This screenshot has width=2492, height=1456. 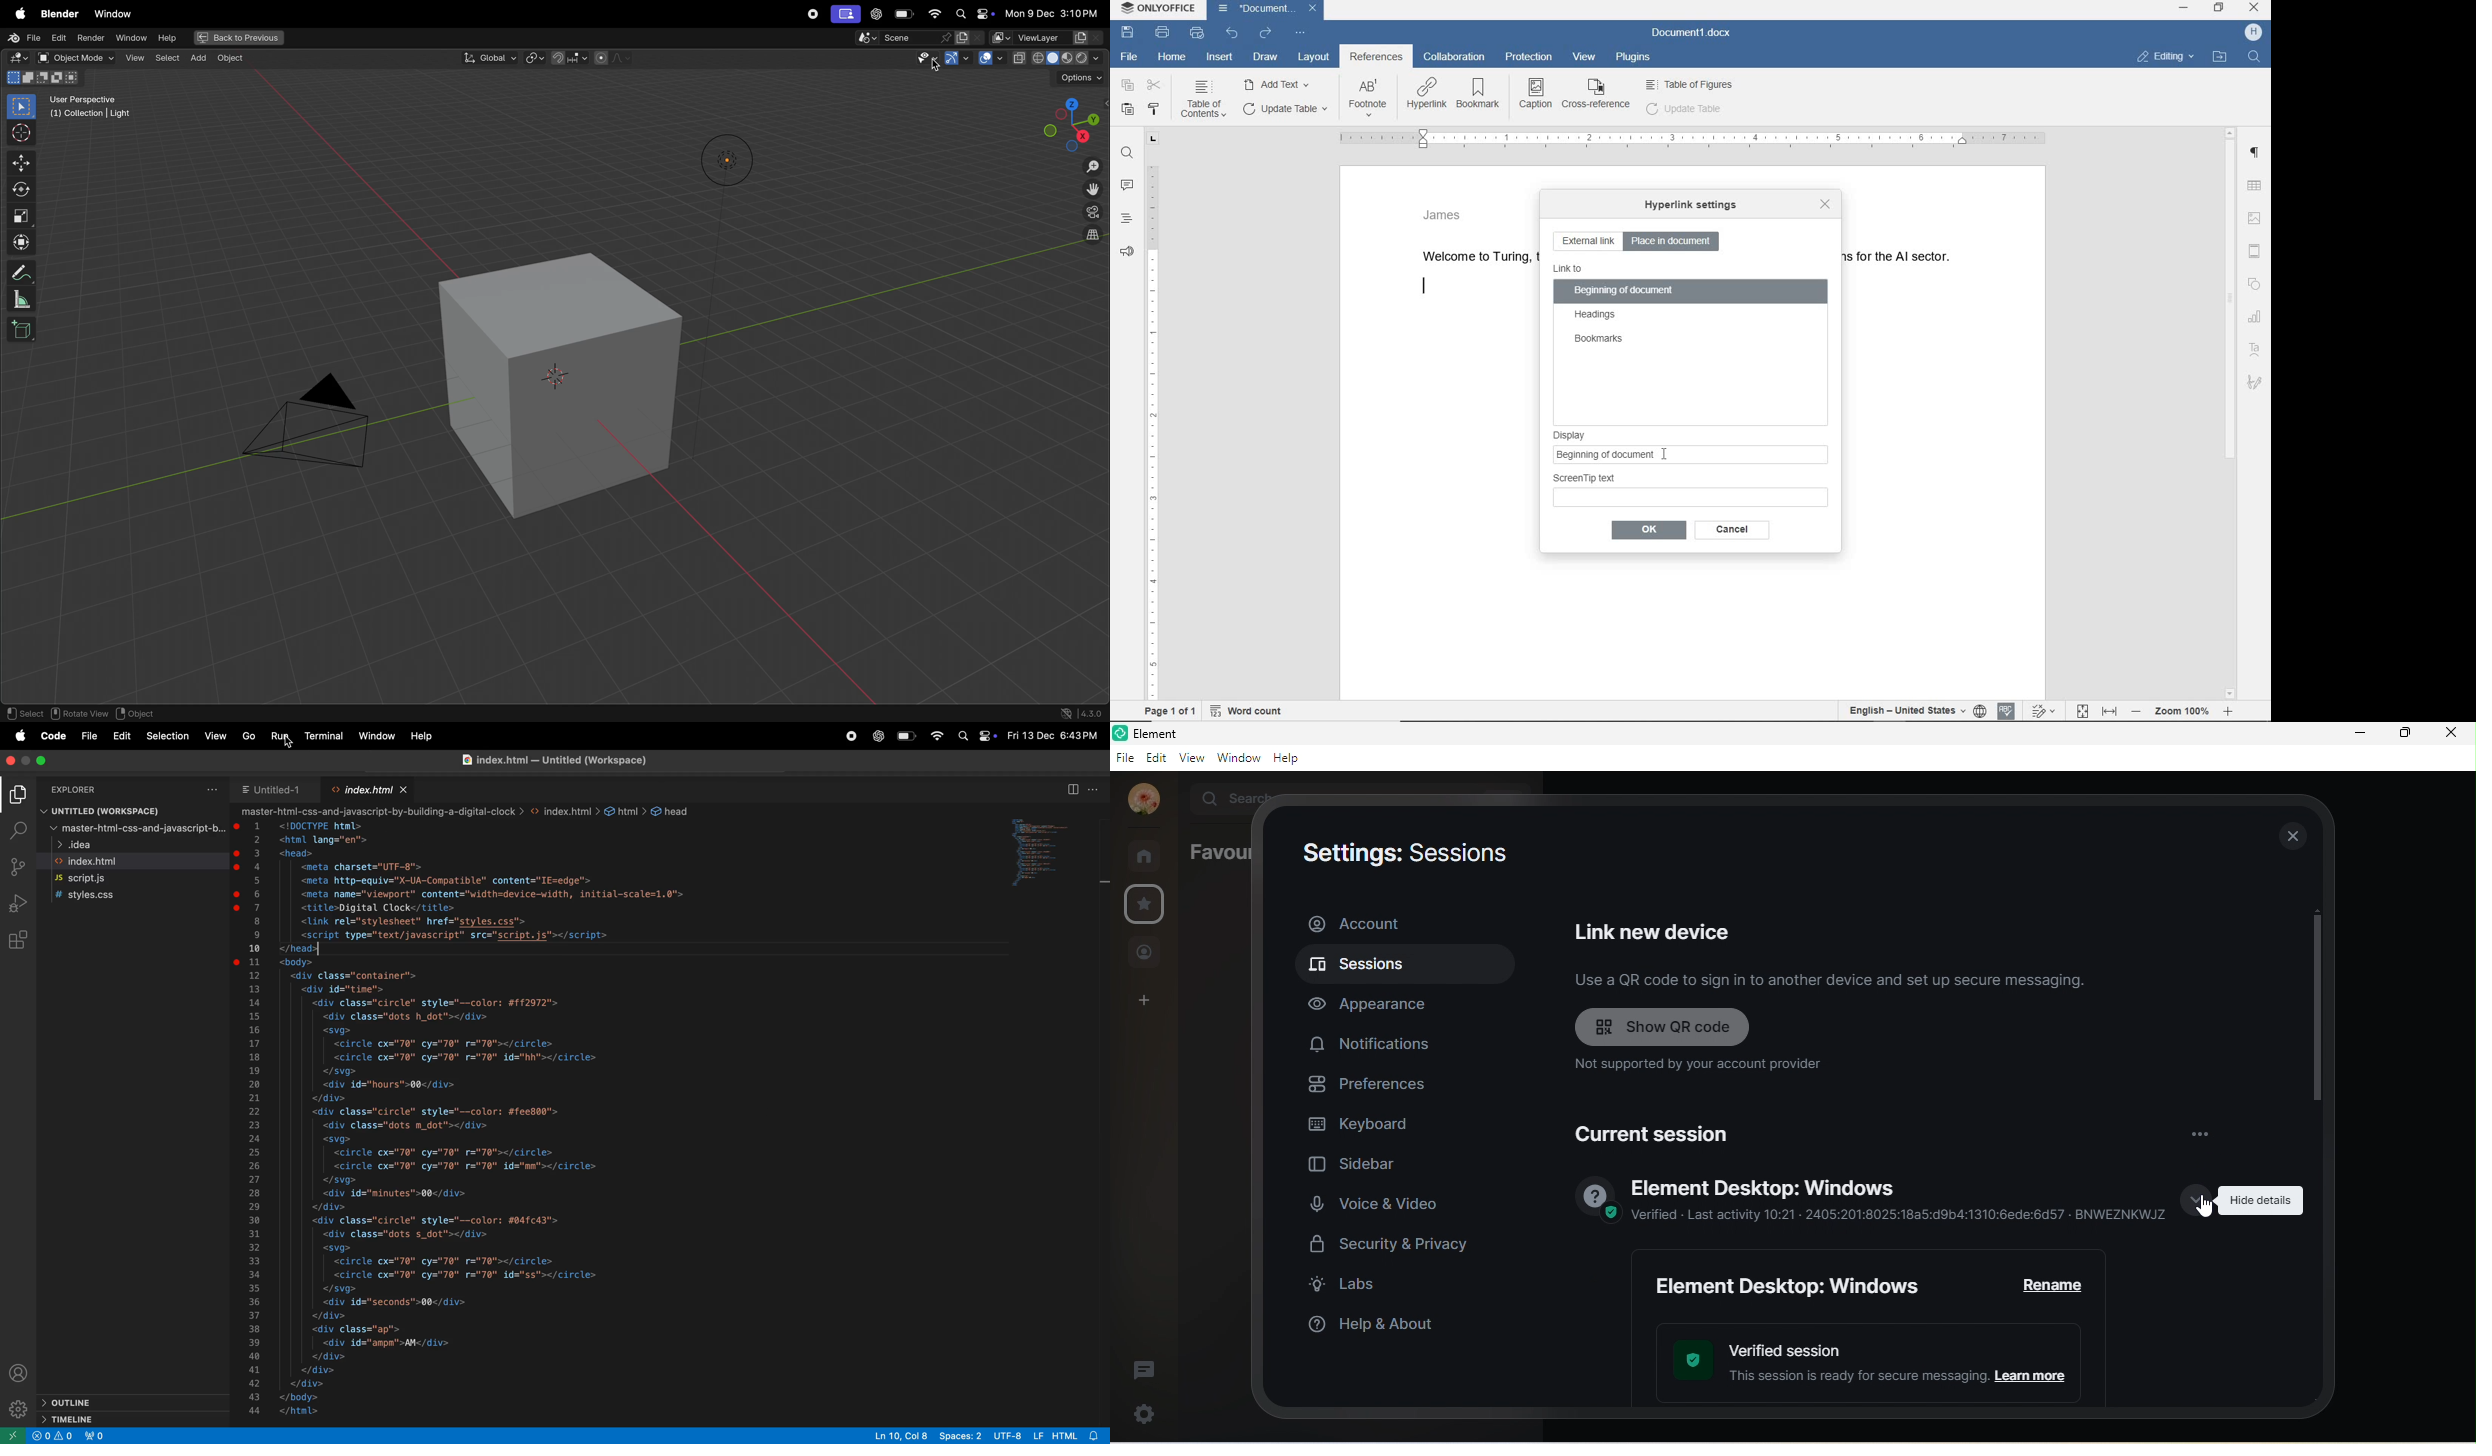 What do you see at coordinates (1351, 1287) in the screenshot?
I see `labs` at bounding box center [1351, 1287].